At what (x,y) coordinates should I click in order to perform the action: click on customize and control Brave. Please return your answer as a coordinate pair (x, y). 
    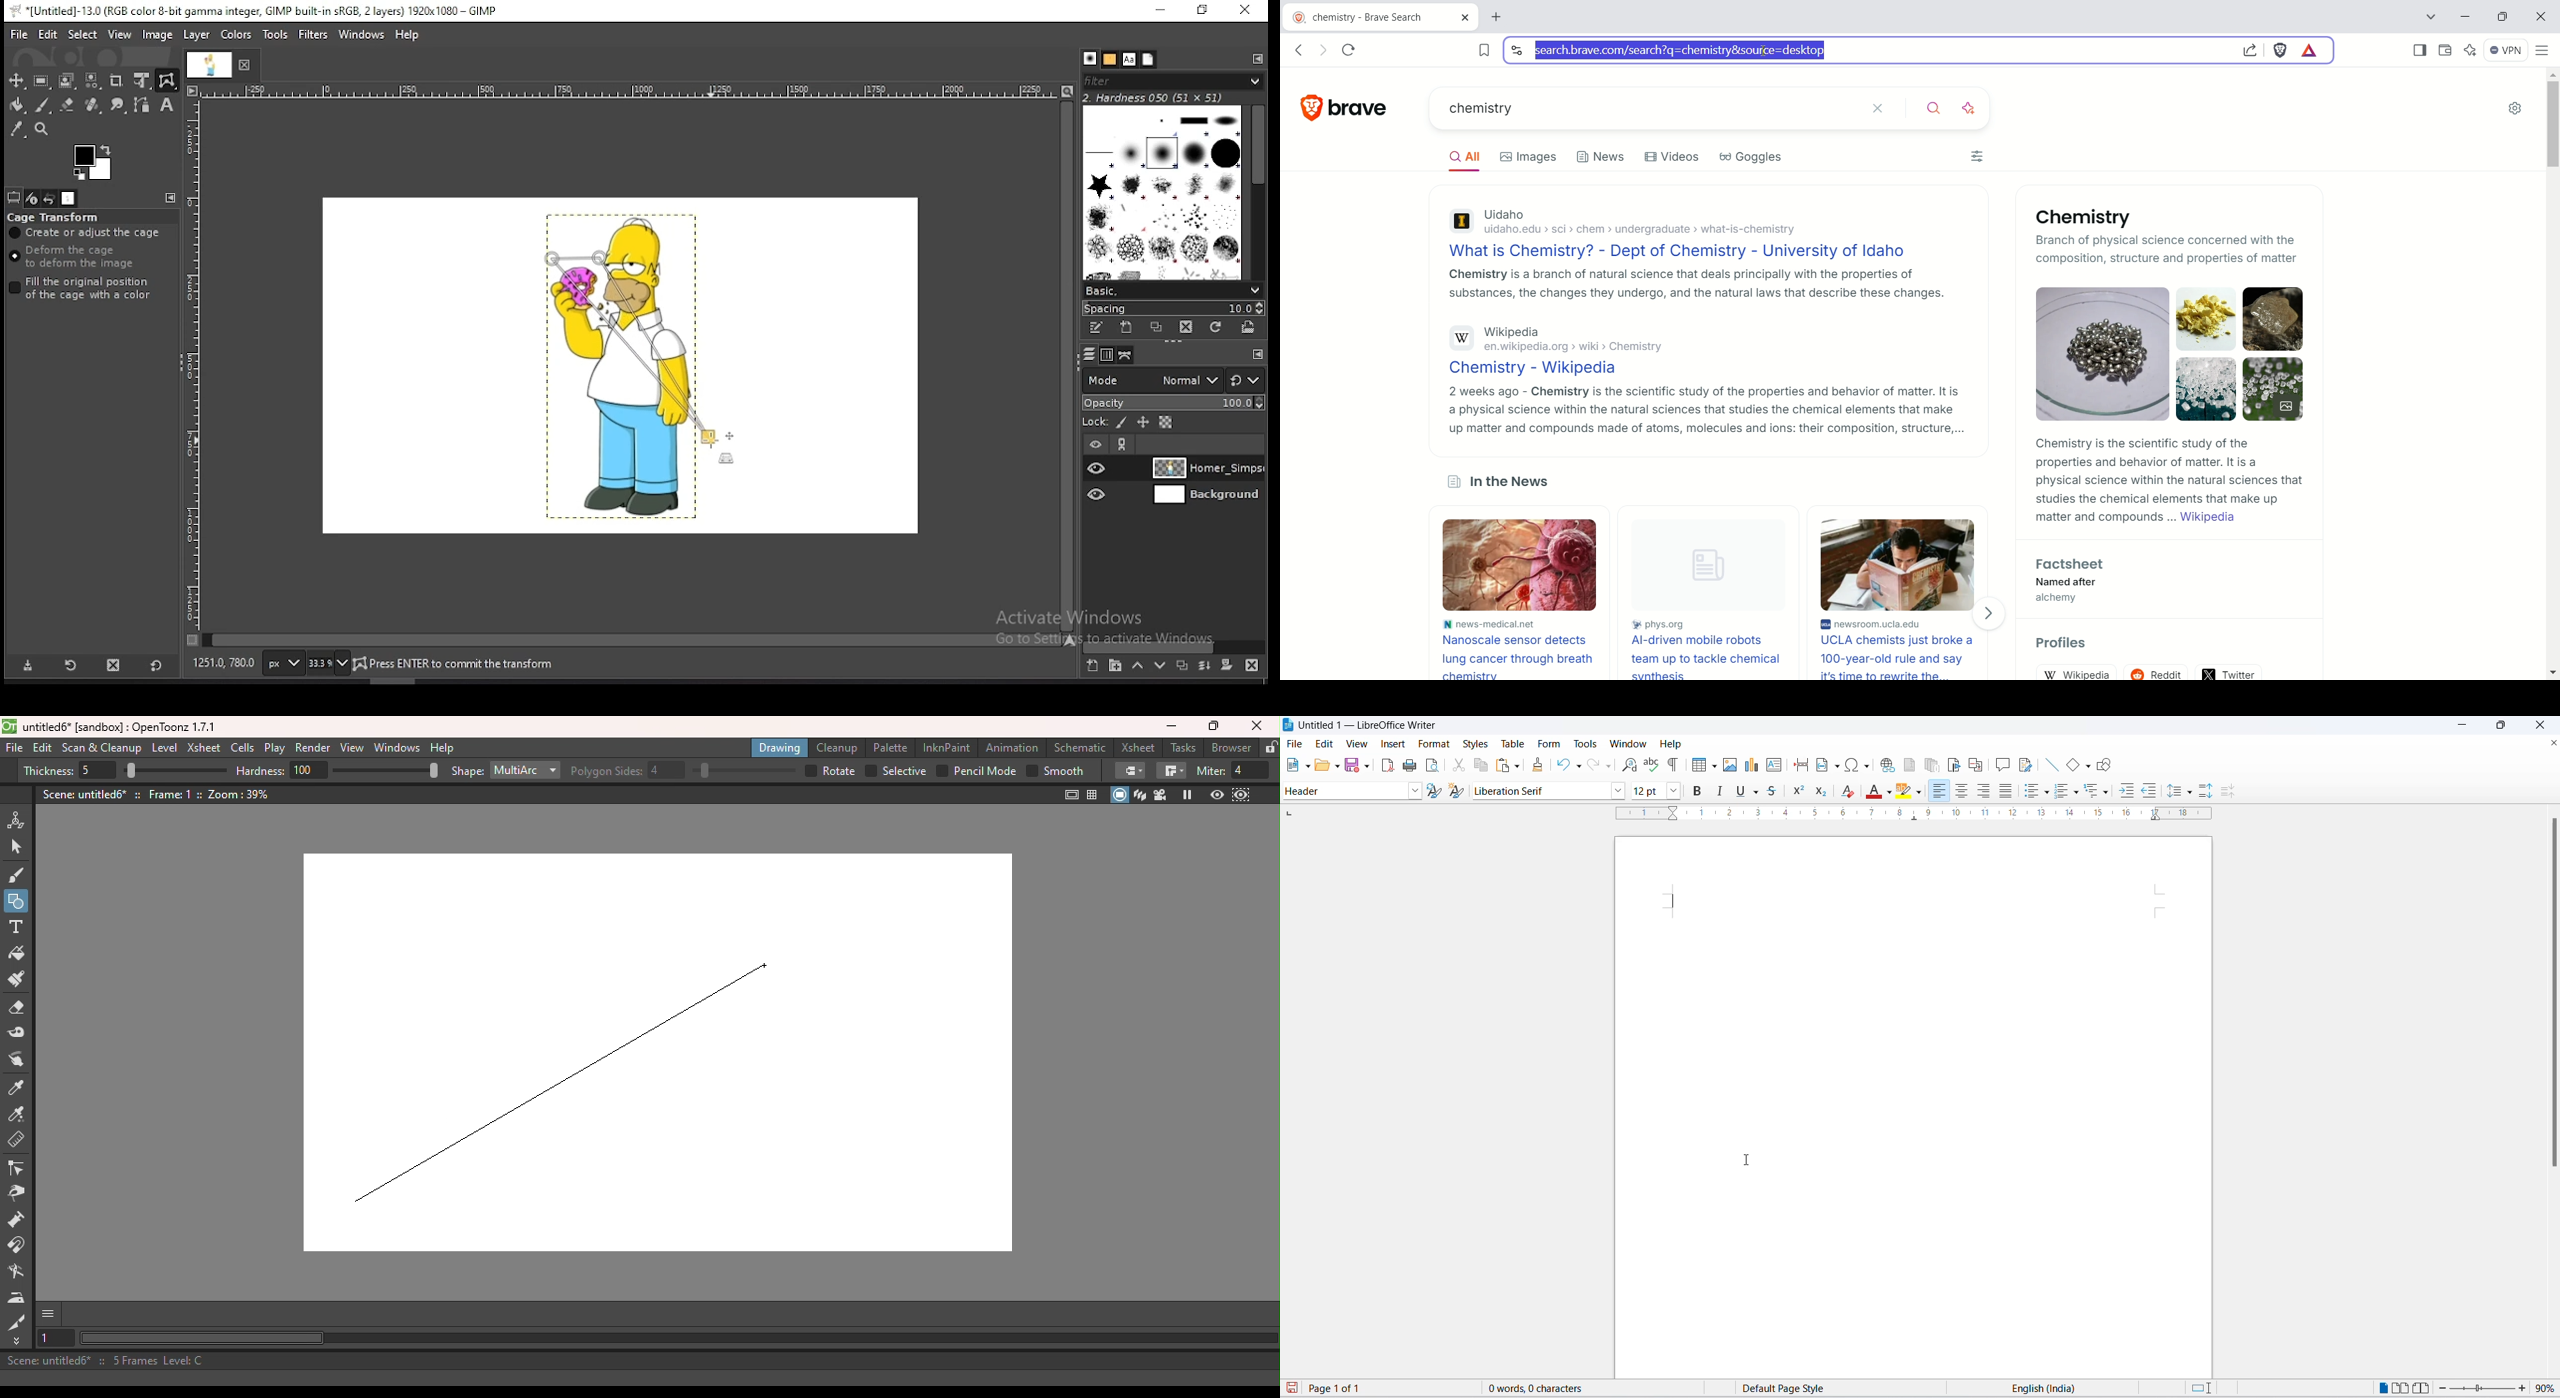
    Looking at the image, I should click on (2545, 56).